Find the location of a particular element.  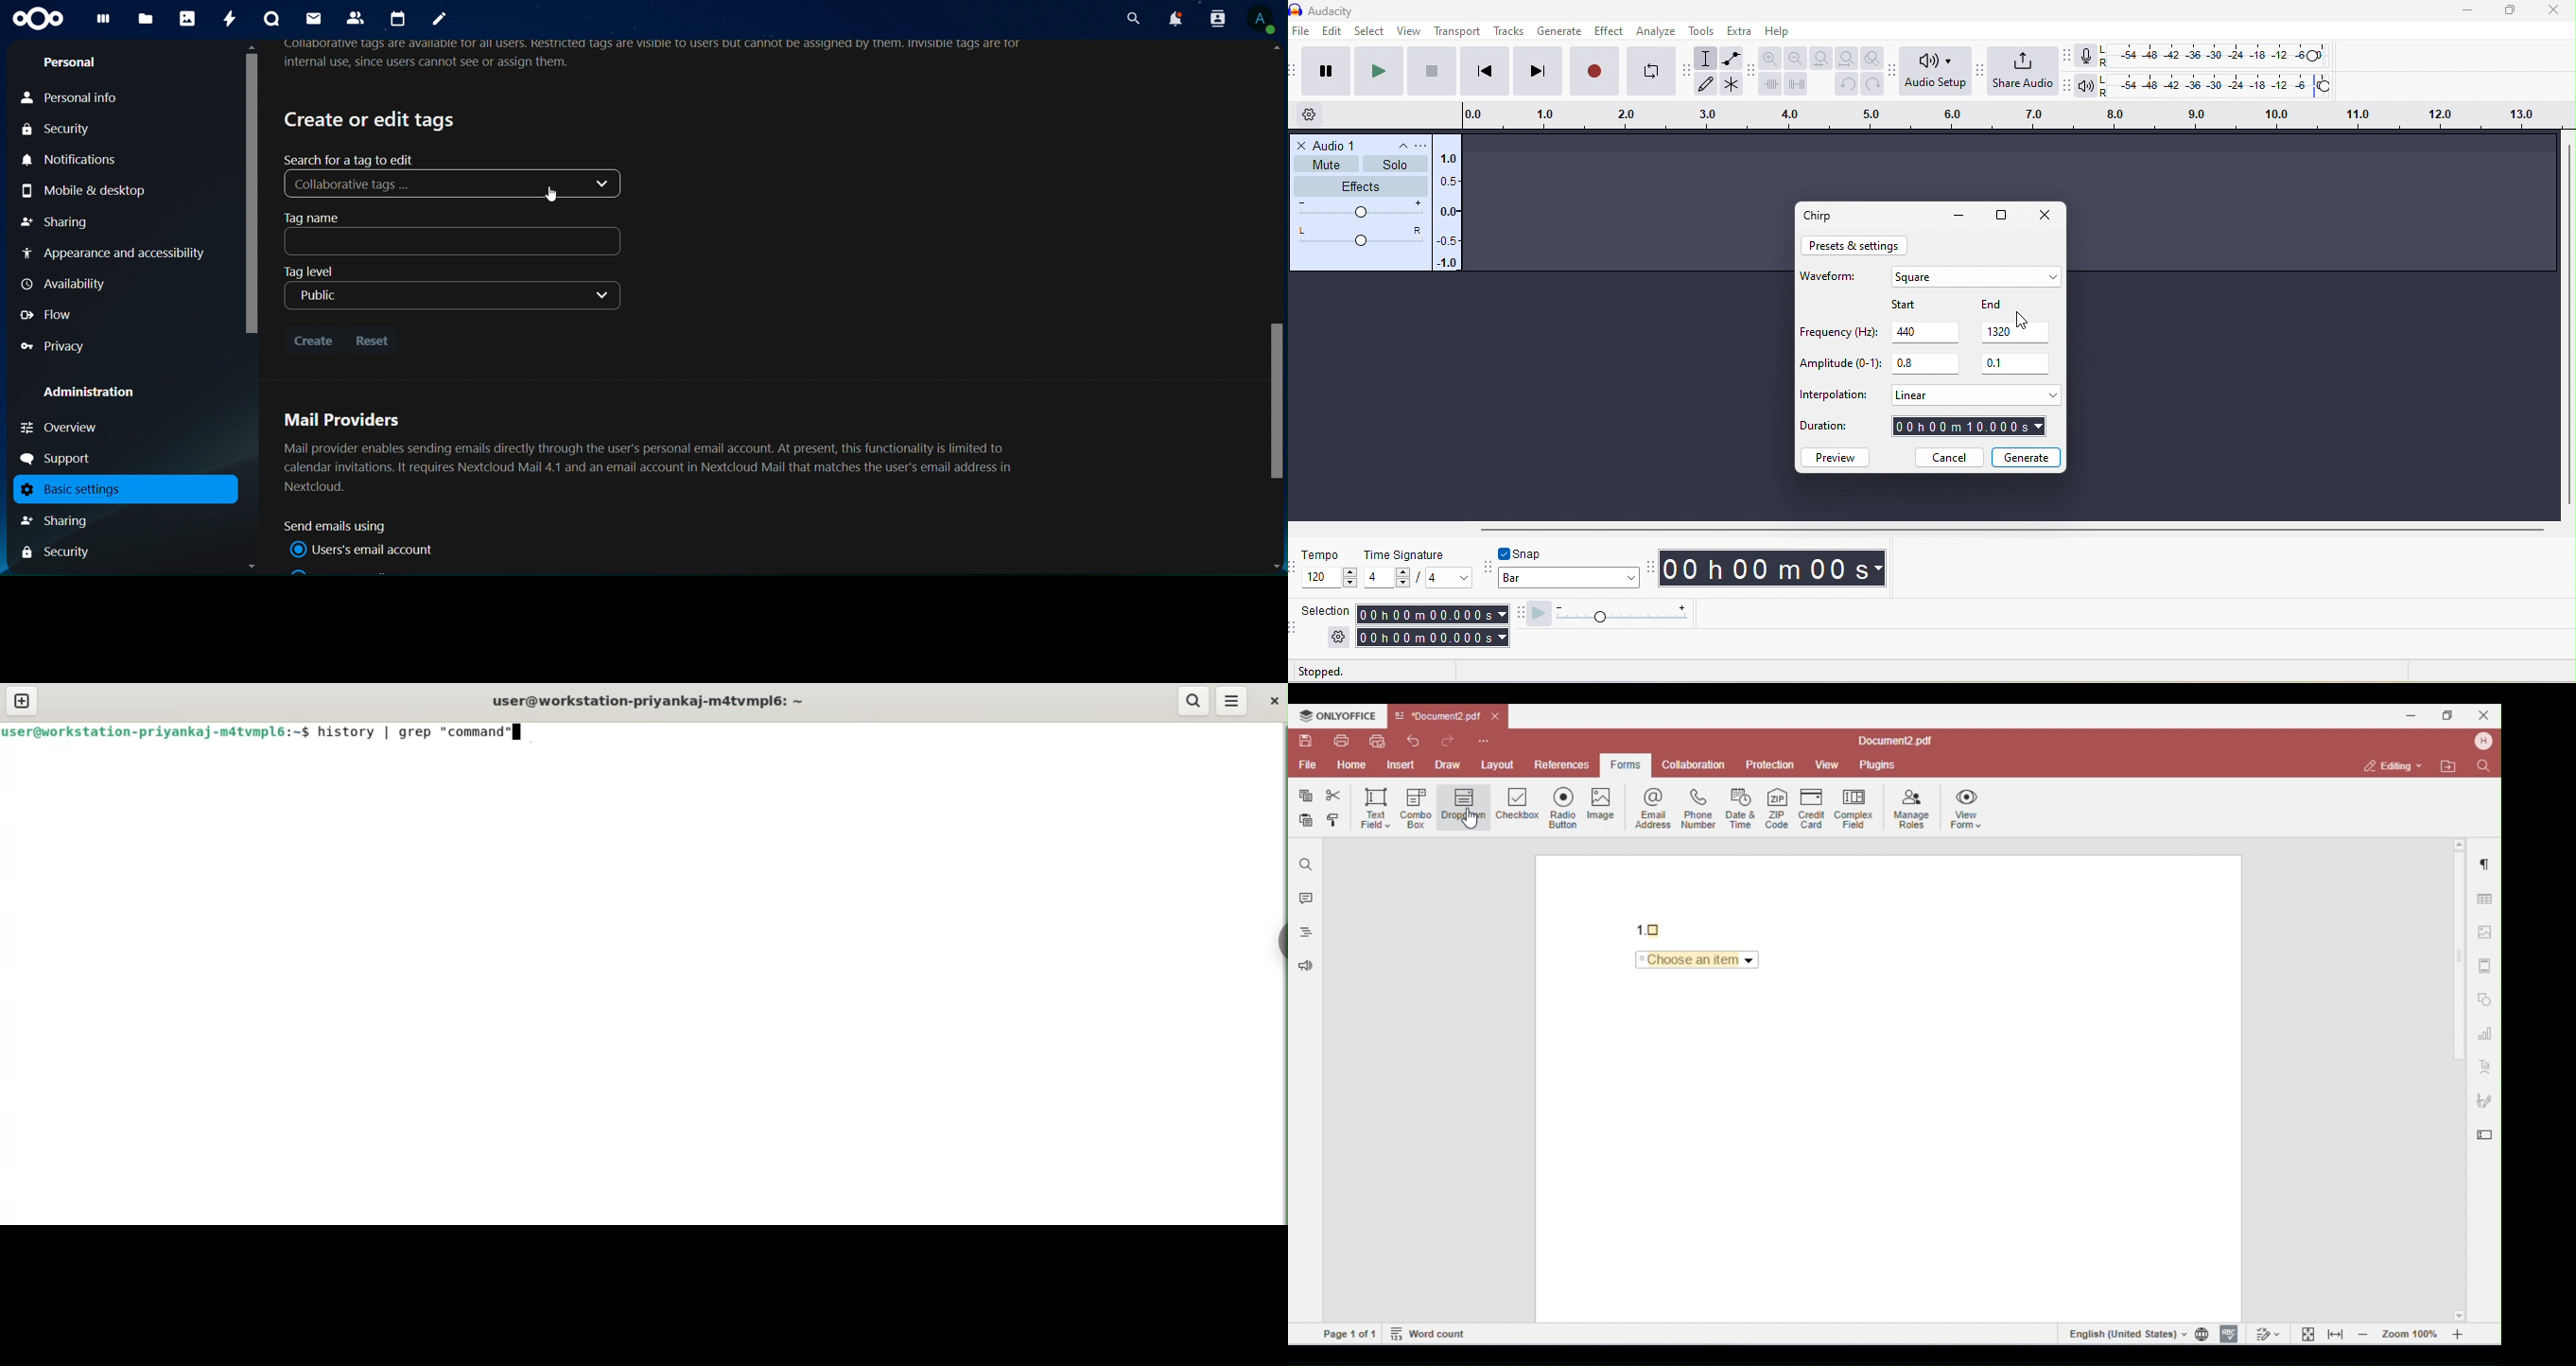

end is located at coordinates (2011, 305).